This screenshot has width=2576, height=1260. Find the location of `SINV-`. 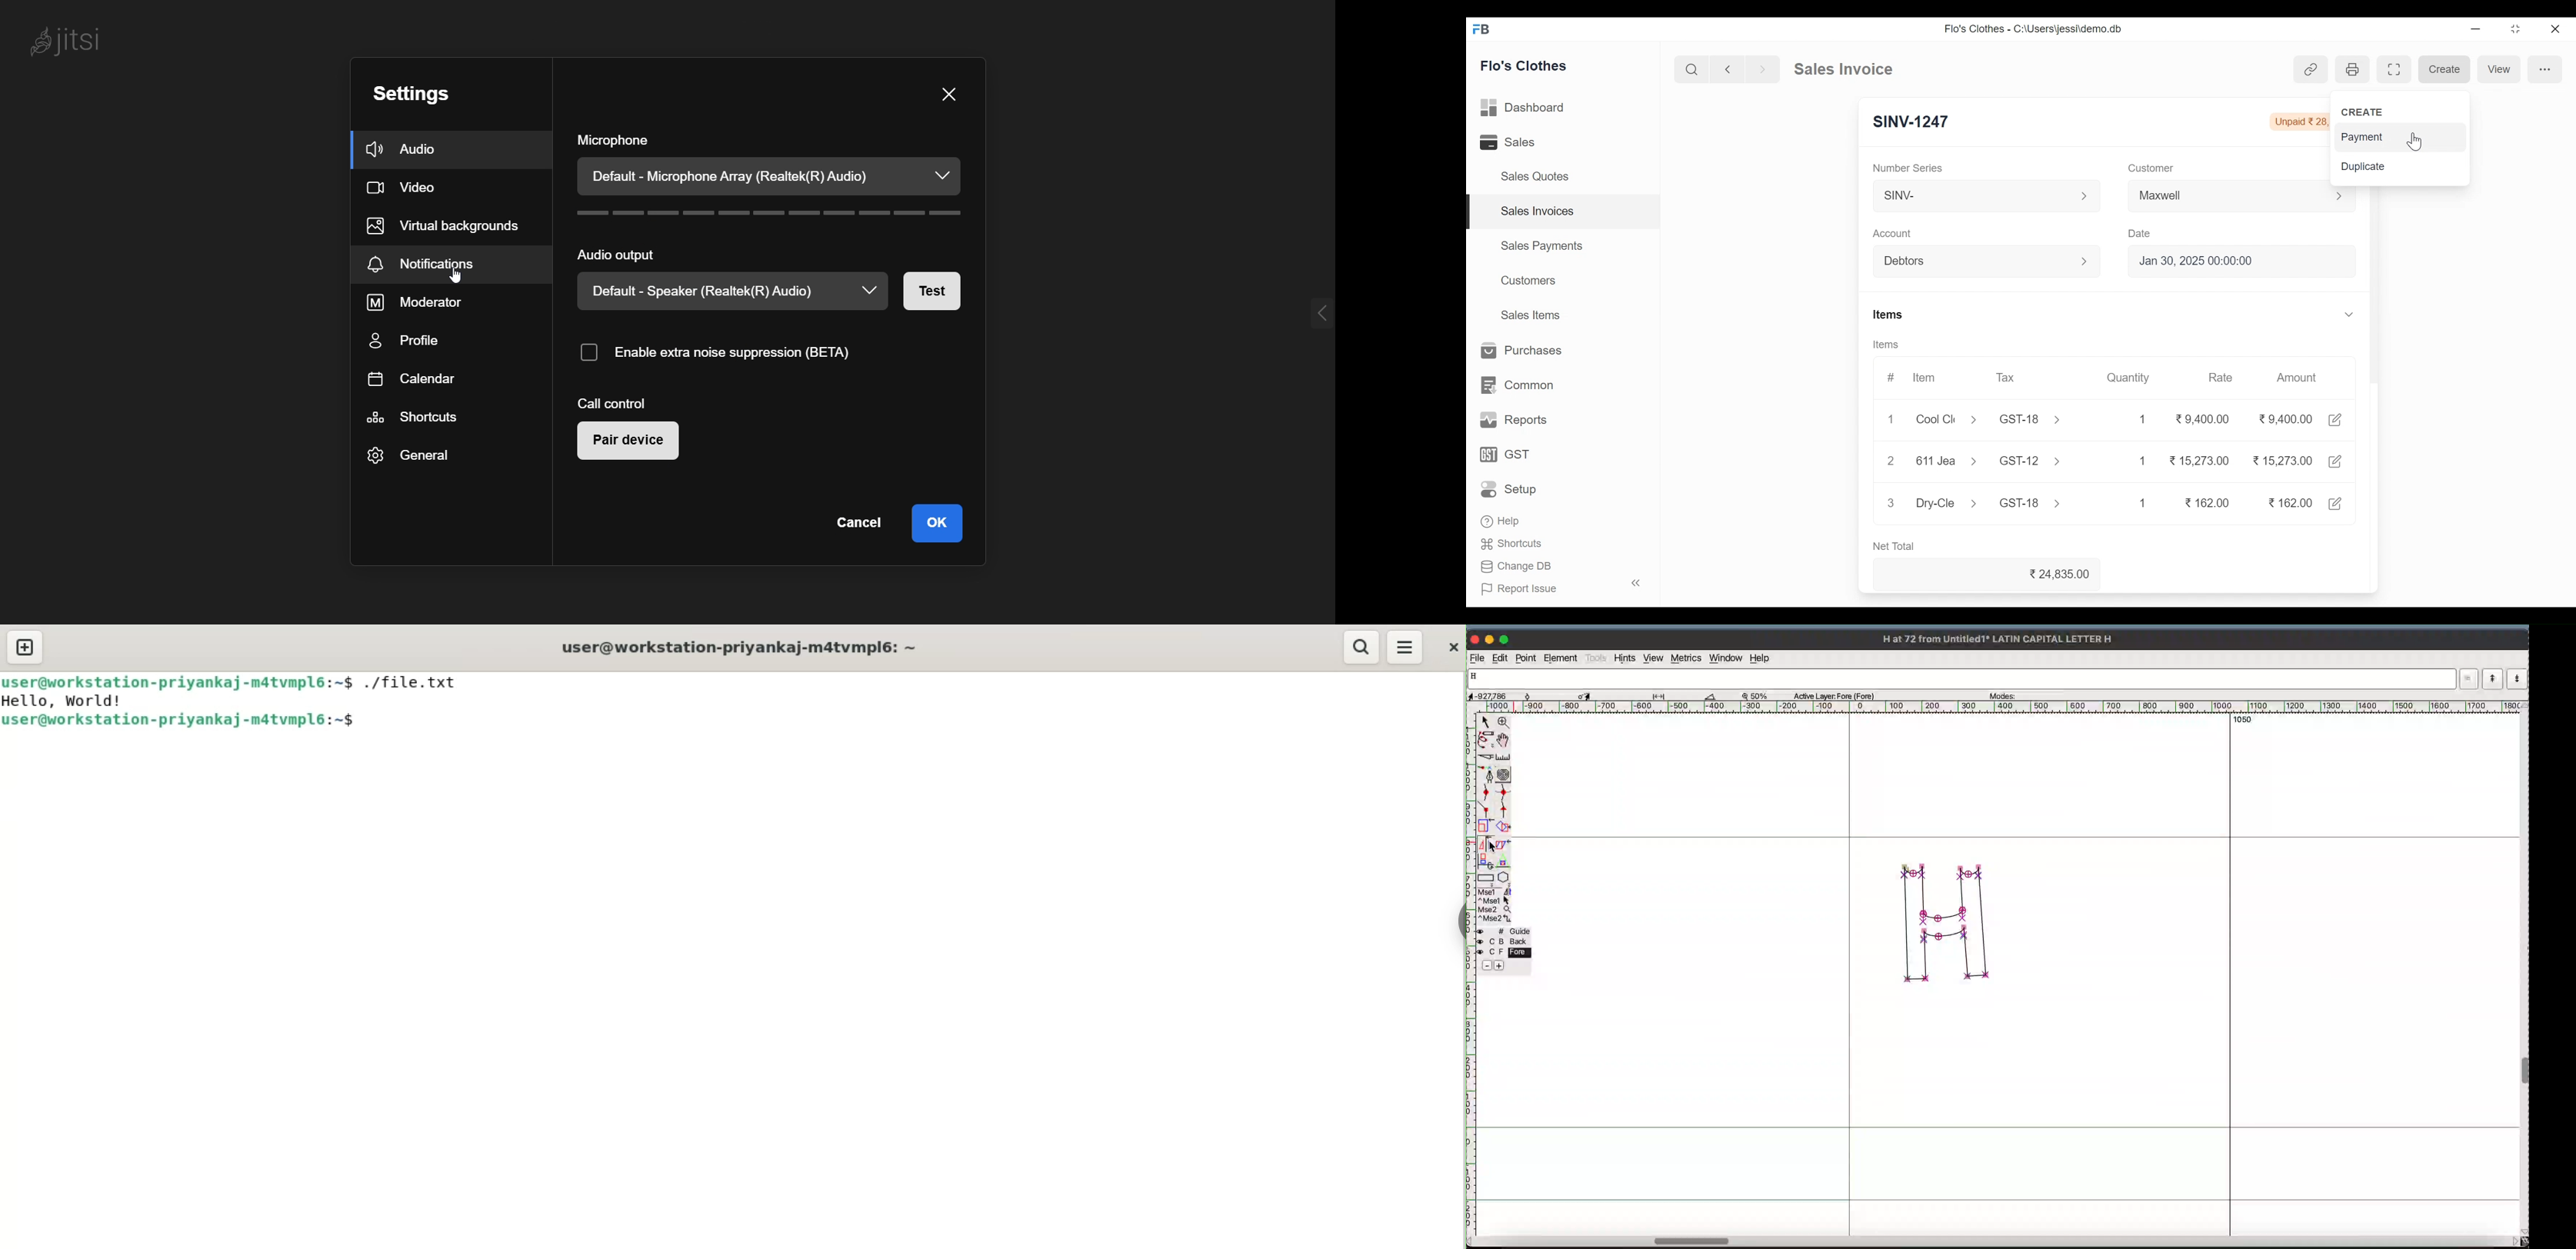

SINV- is located at coordinates (1976, 196).